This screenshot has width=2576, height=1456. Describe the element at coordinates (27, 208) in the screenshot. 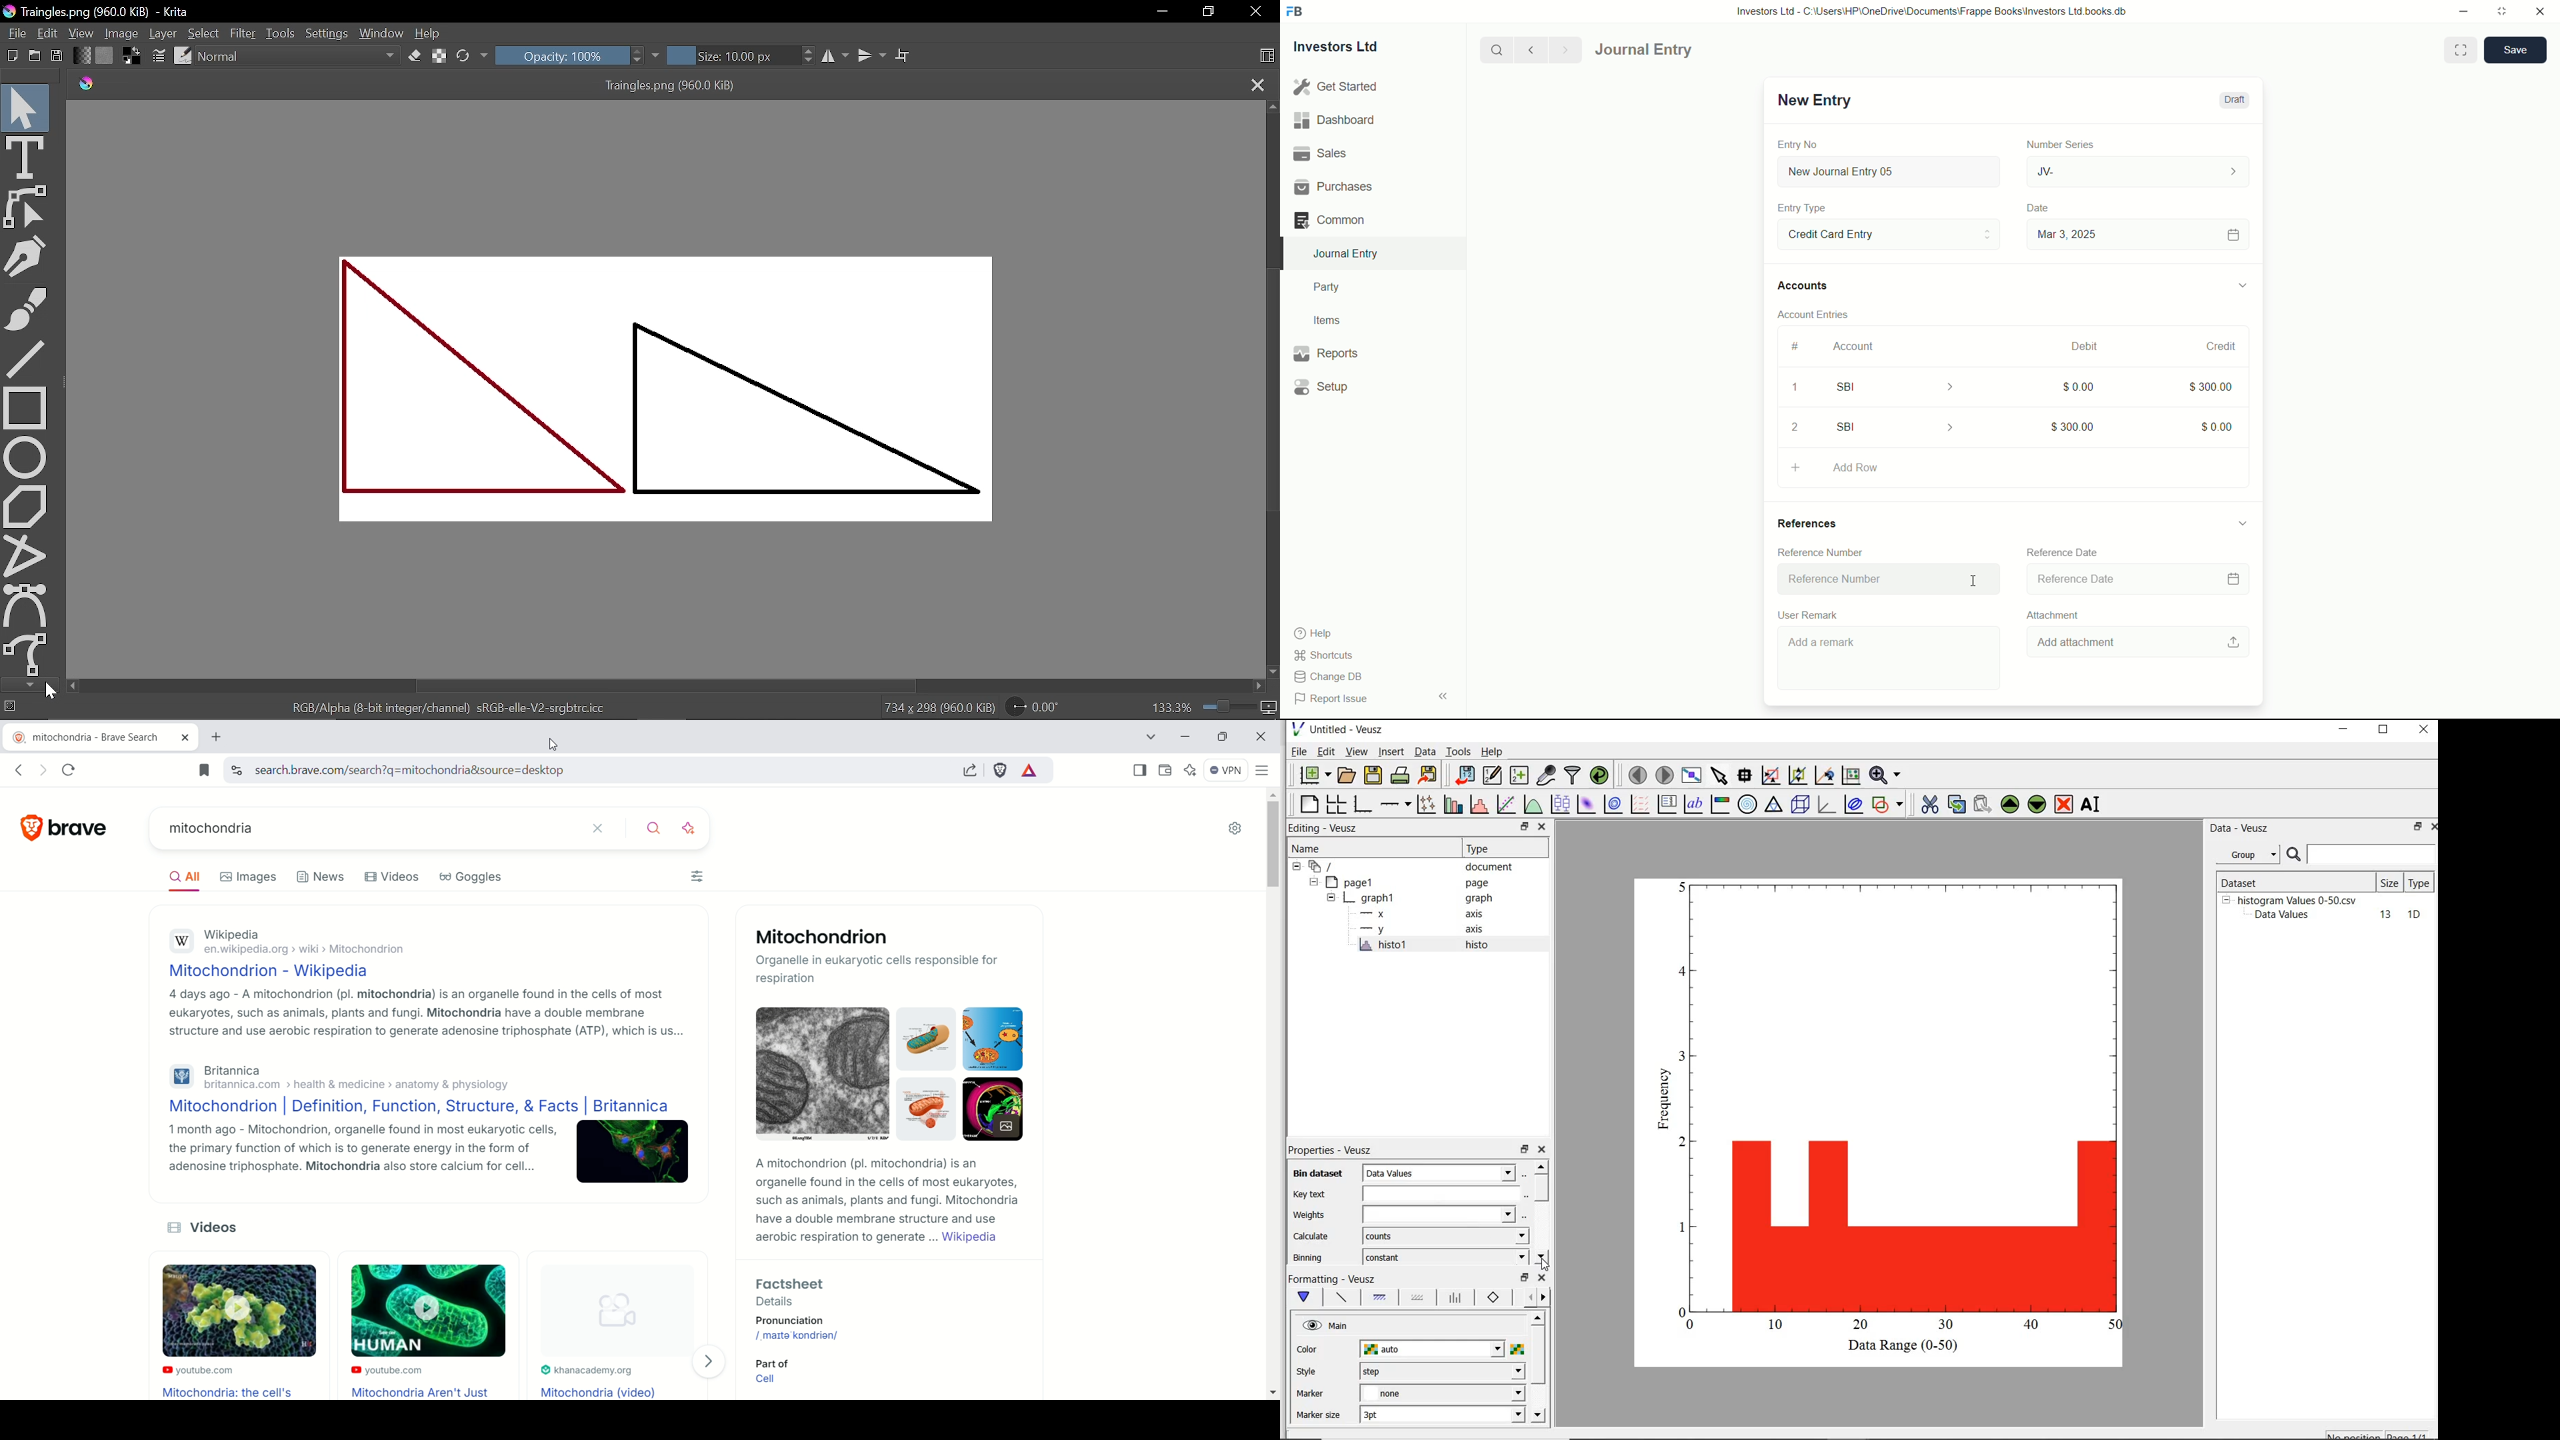

I see `Edit shapes tool` at that location.